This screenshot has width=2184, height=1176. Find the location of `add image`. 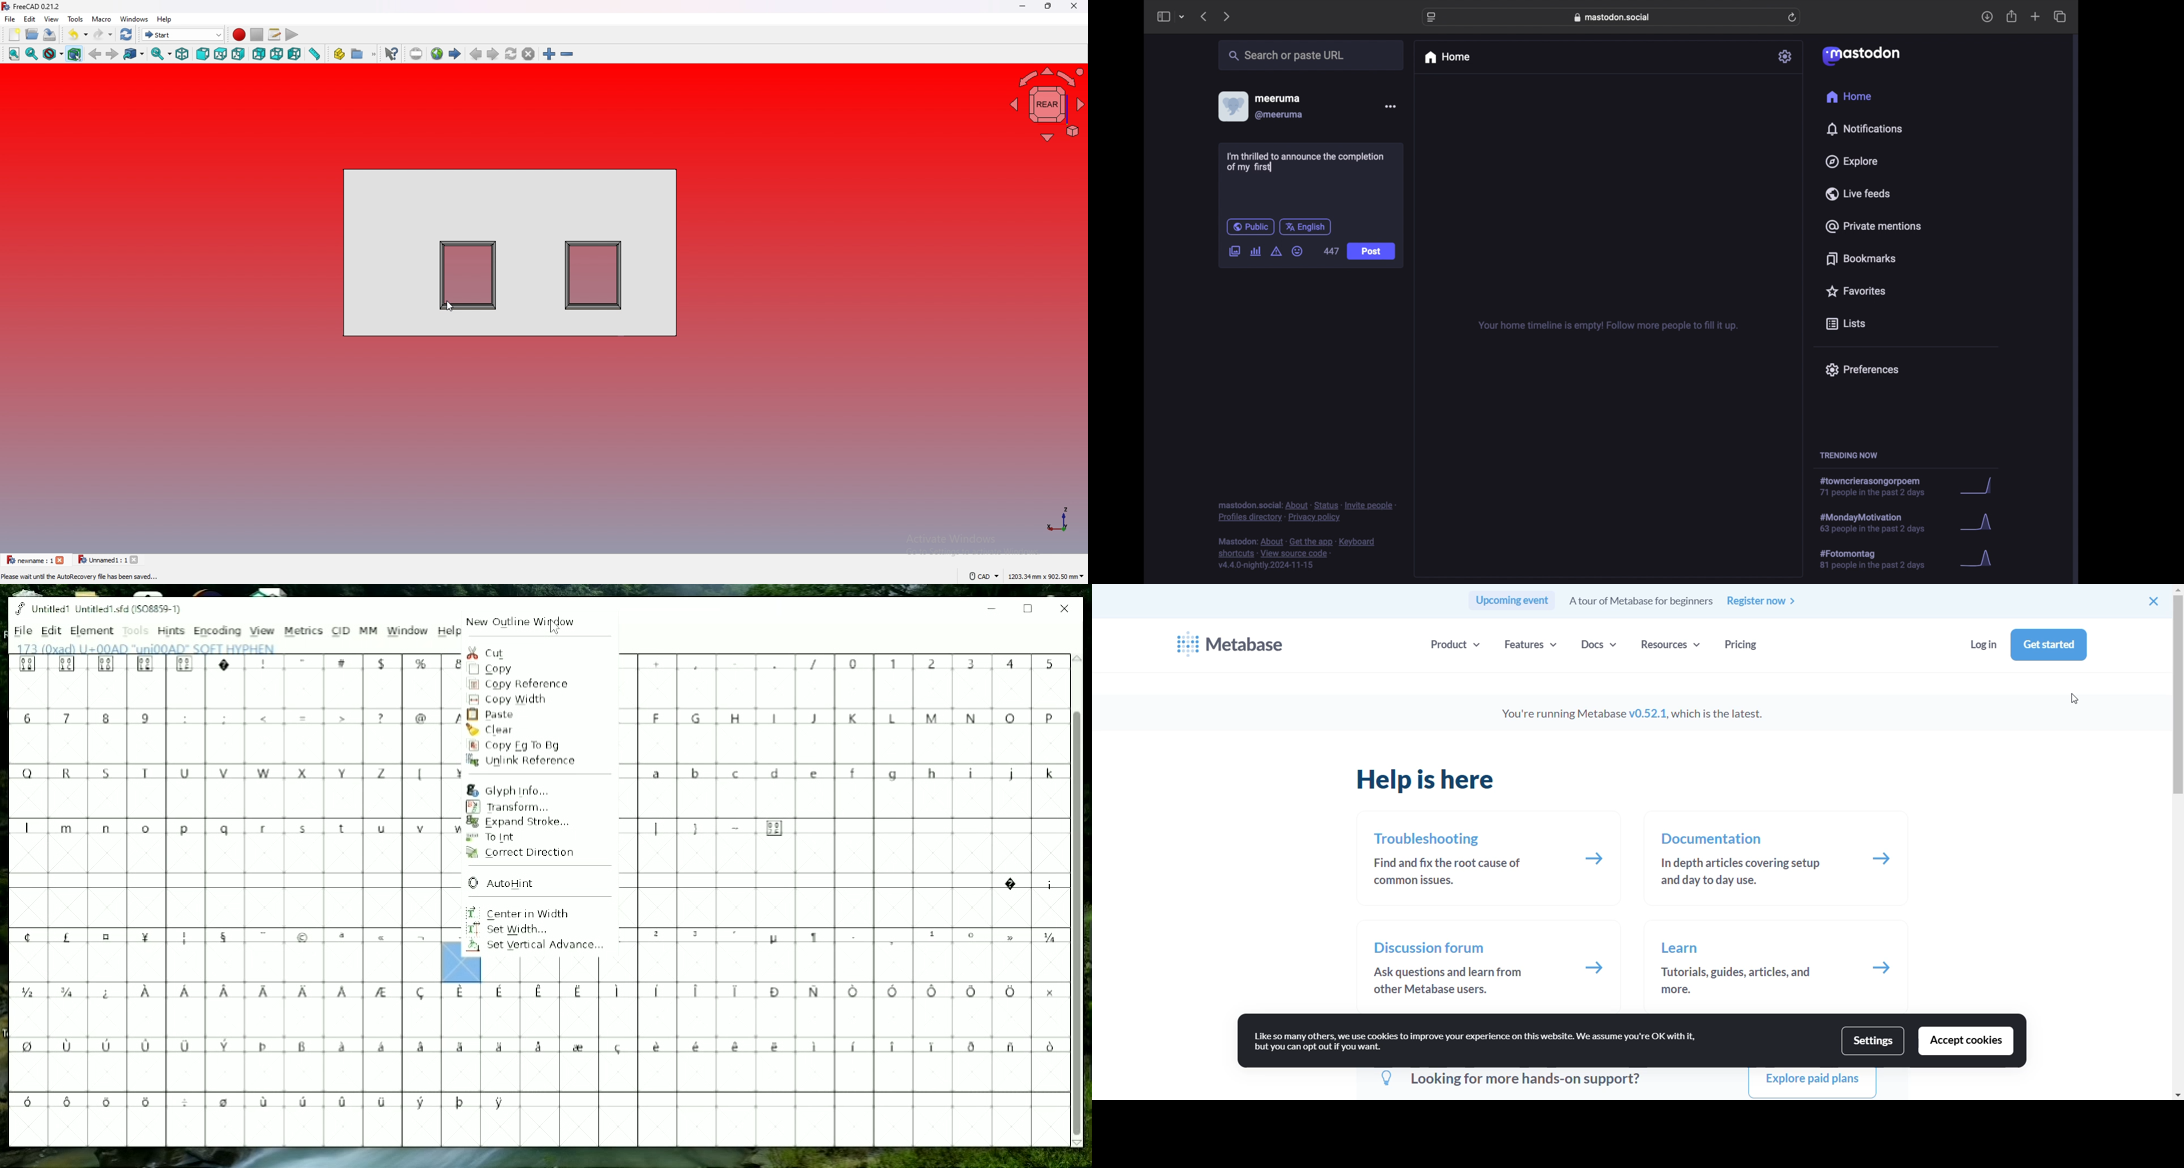

add image is located at coordinates (1234, 252).